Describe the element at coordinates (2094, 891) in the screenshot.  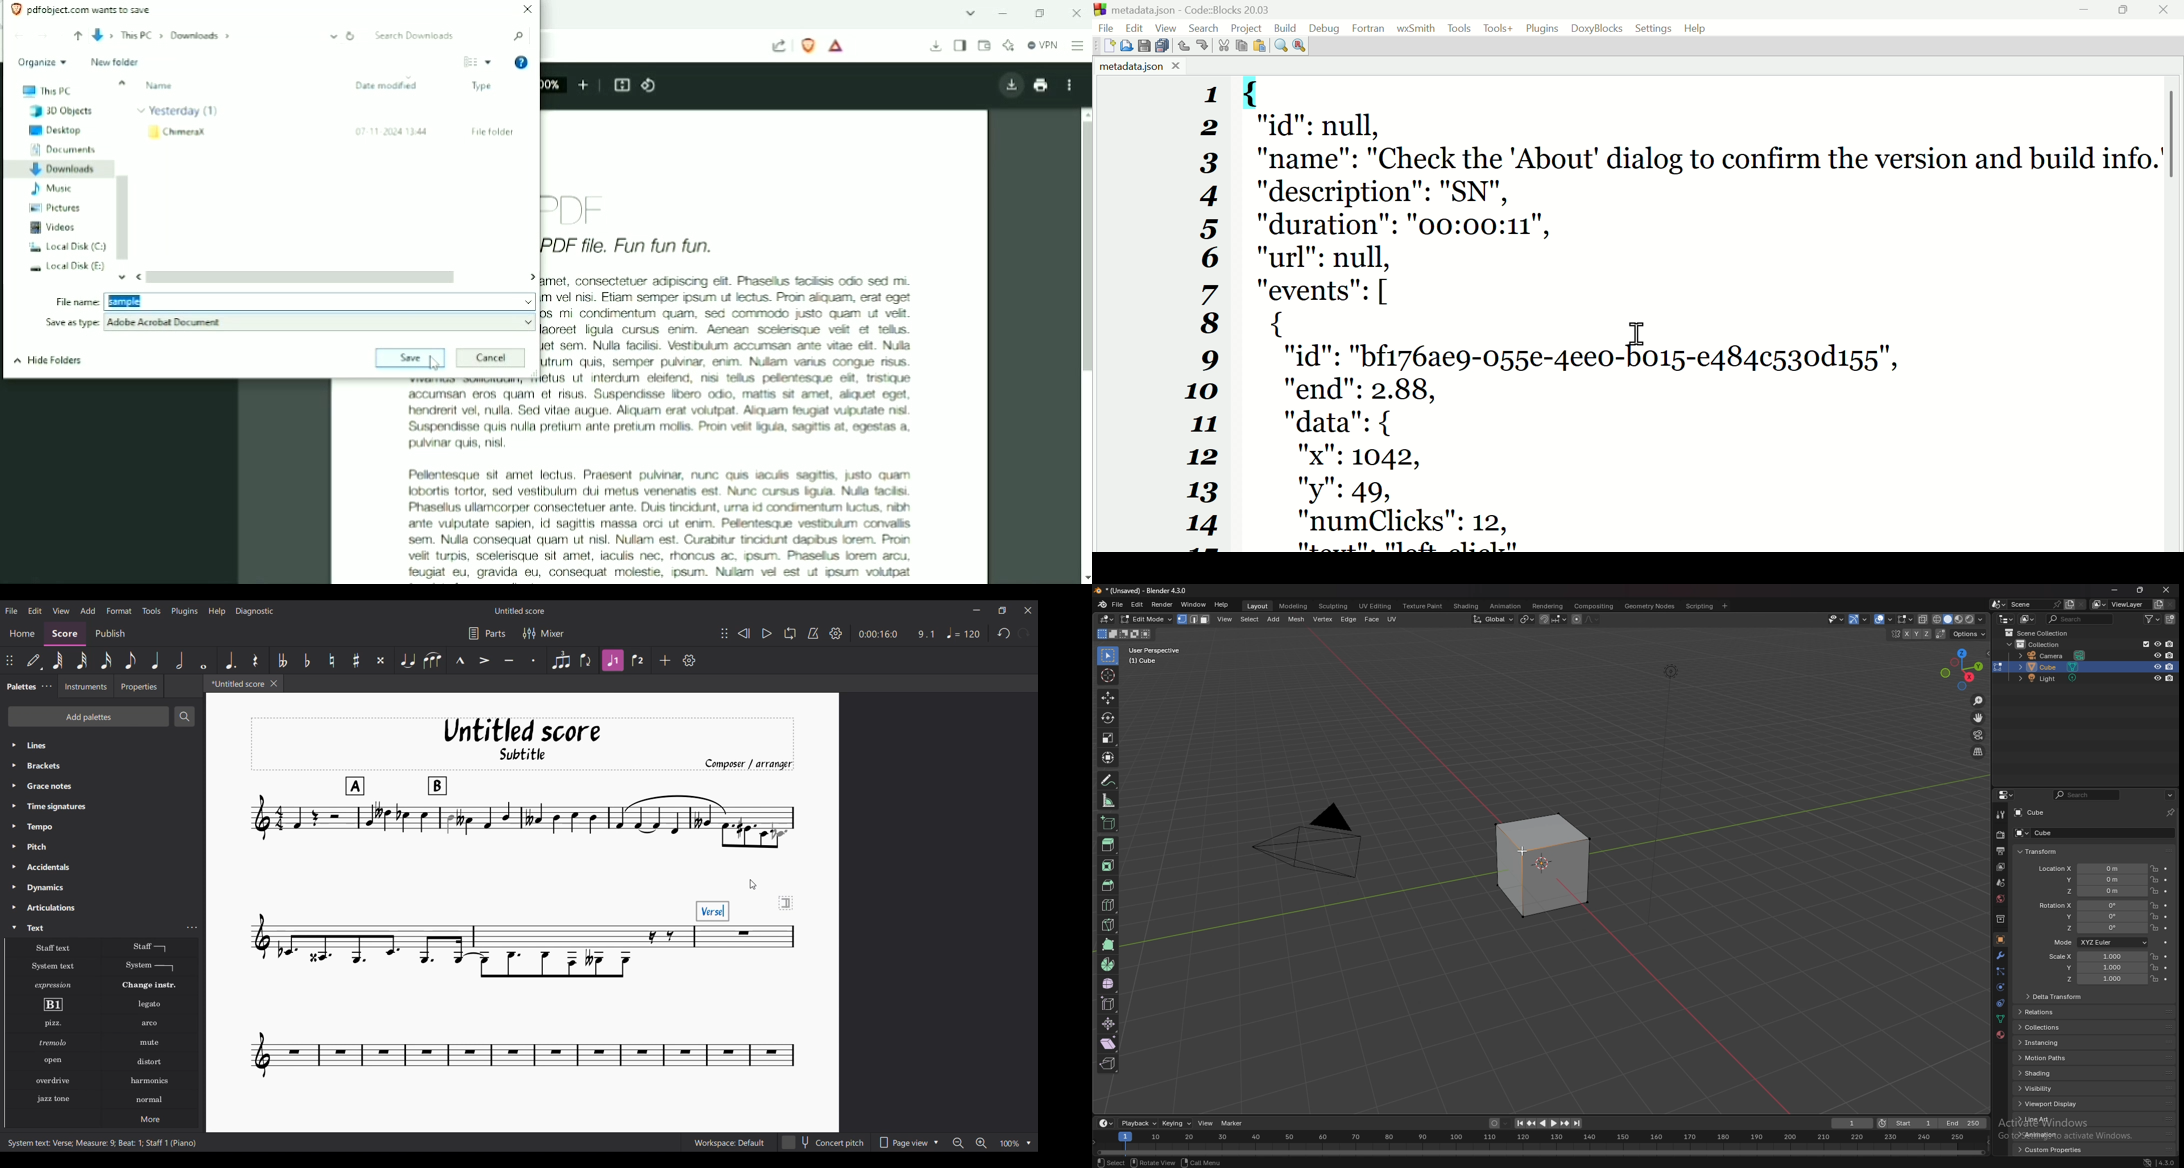
I see `location z` at that location.